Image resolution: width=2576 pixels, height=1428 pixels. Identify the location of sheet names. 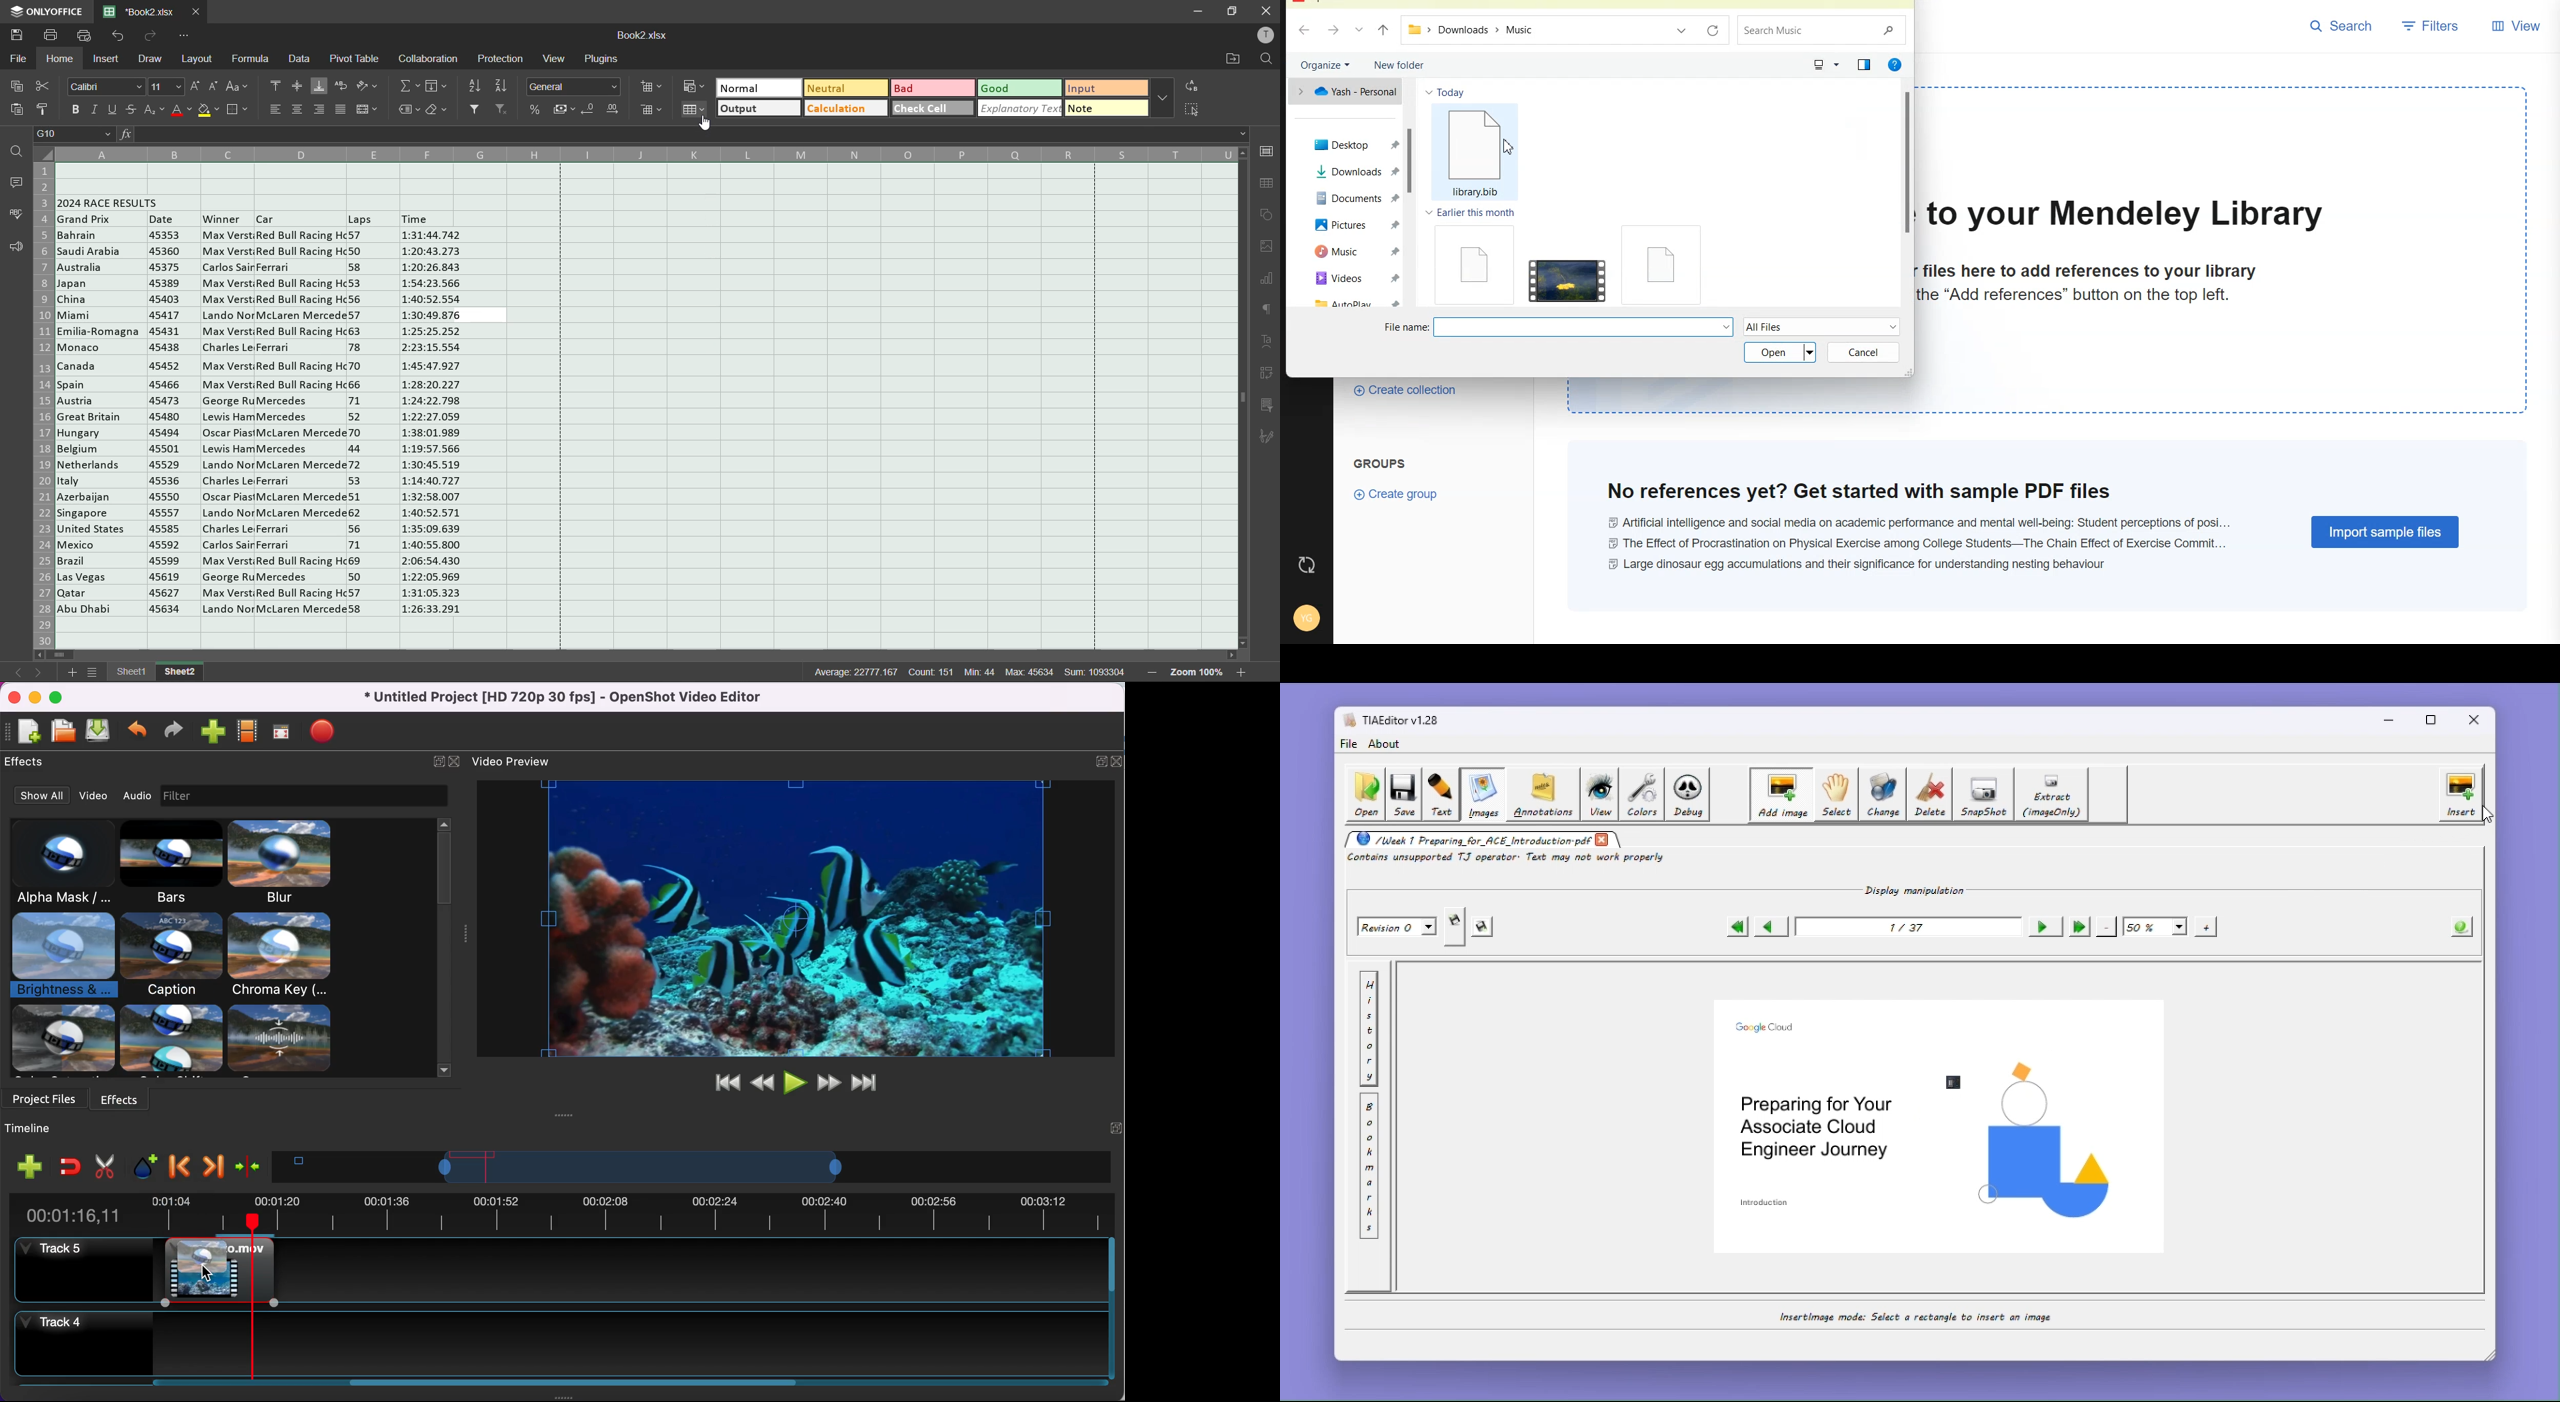
(158, 673).